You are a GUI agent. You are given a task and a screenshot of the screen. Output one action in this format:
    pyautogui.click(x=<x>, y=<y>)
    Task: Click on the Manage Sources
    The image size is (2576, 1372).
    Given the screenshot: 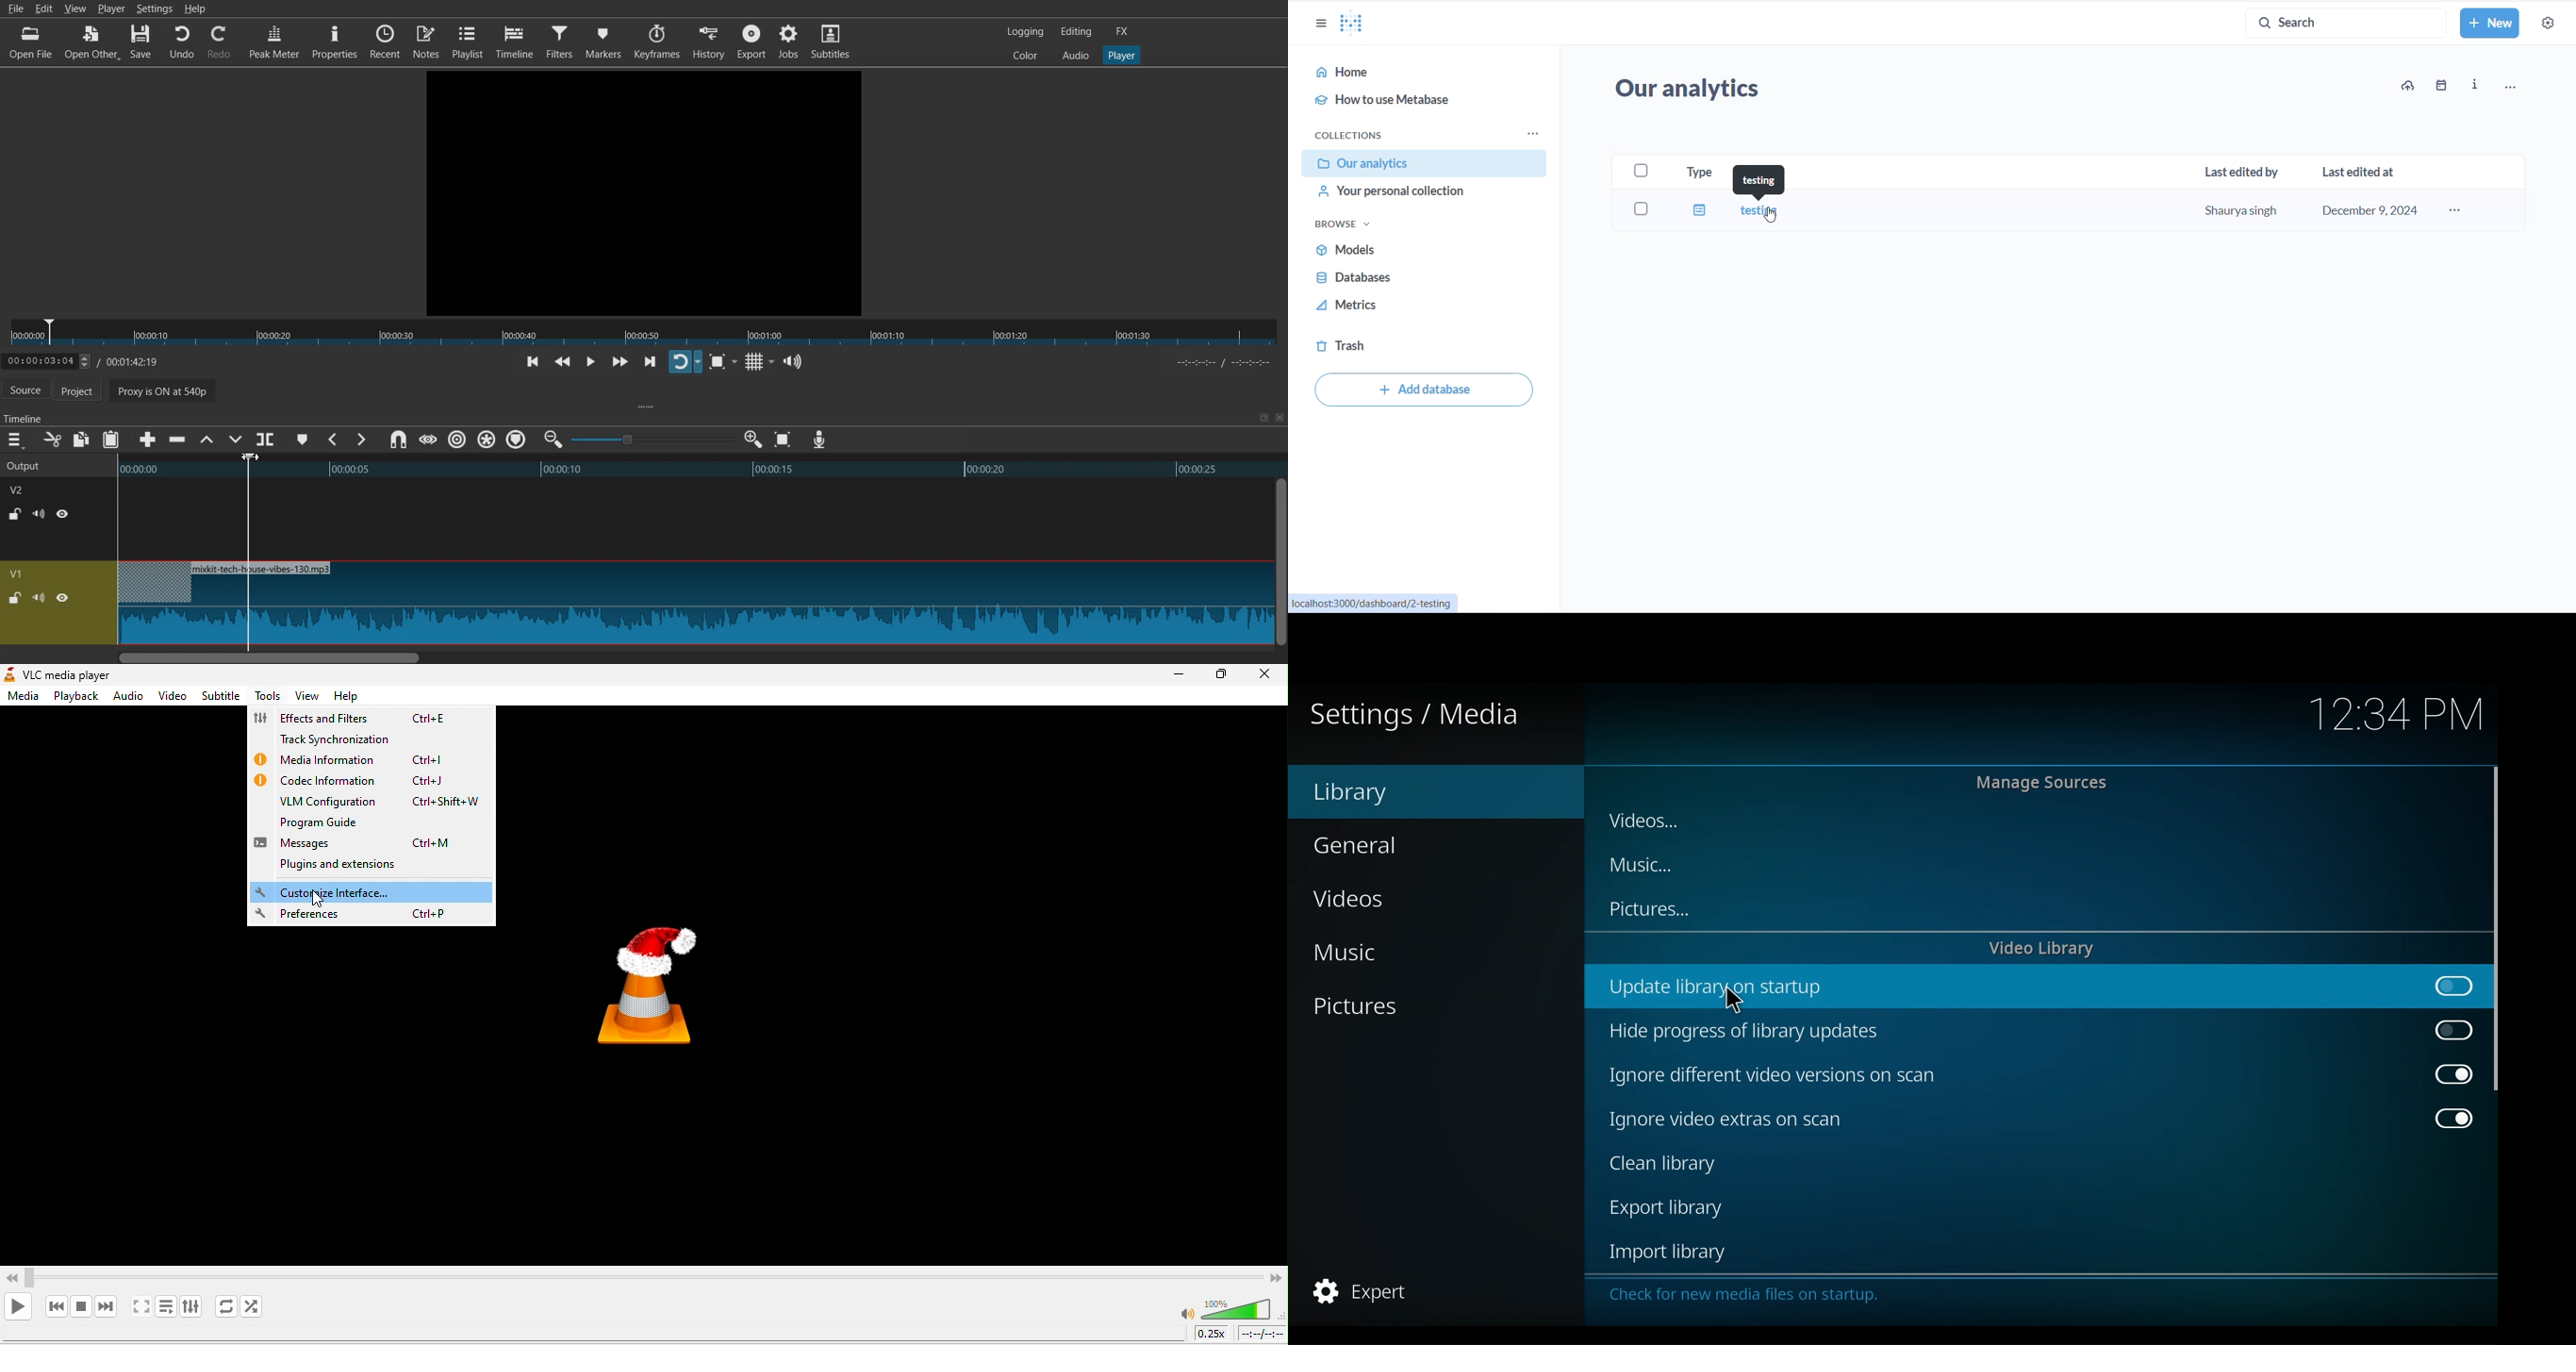 What is the action you would take?
    pyautogui.click(x=2035, y=784)
    